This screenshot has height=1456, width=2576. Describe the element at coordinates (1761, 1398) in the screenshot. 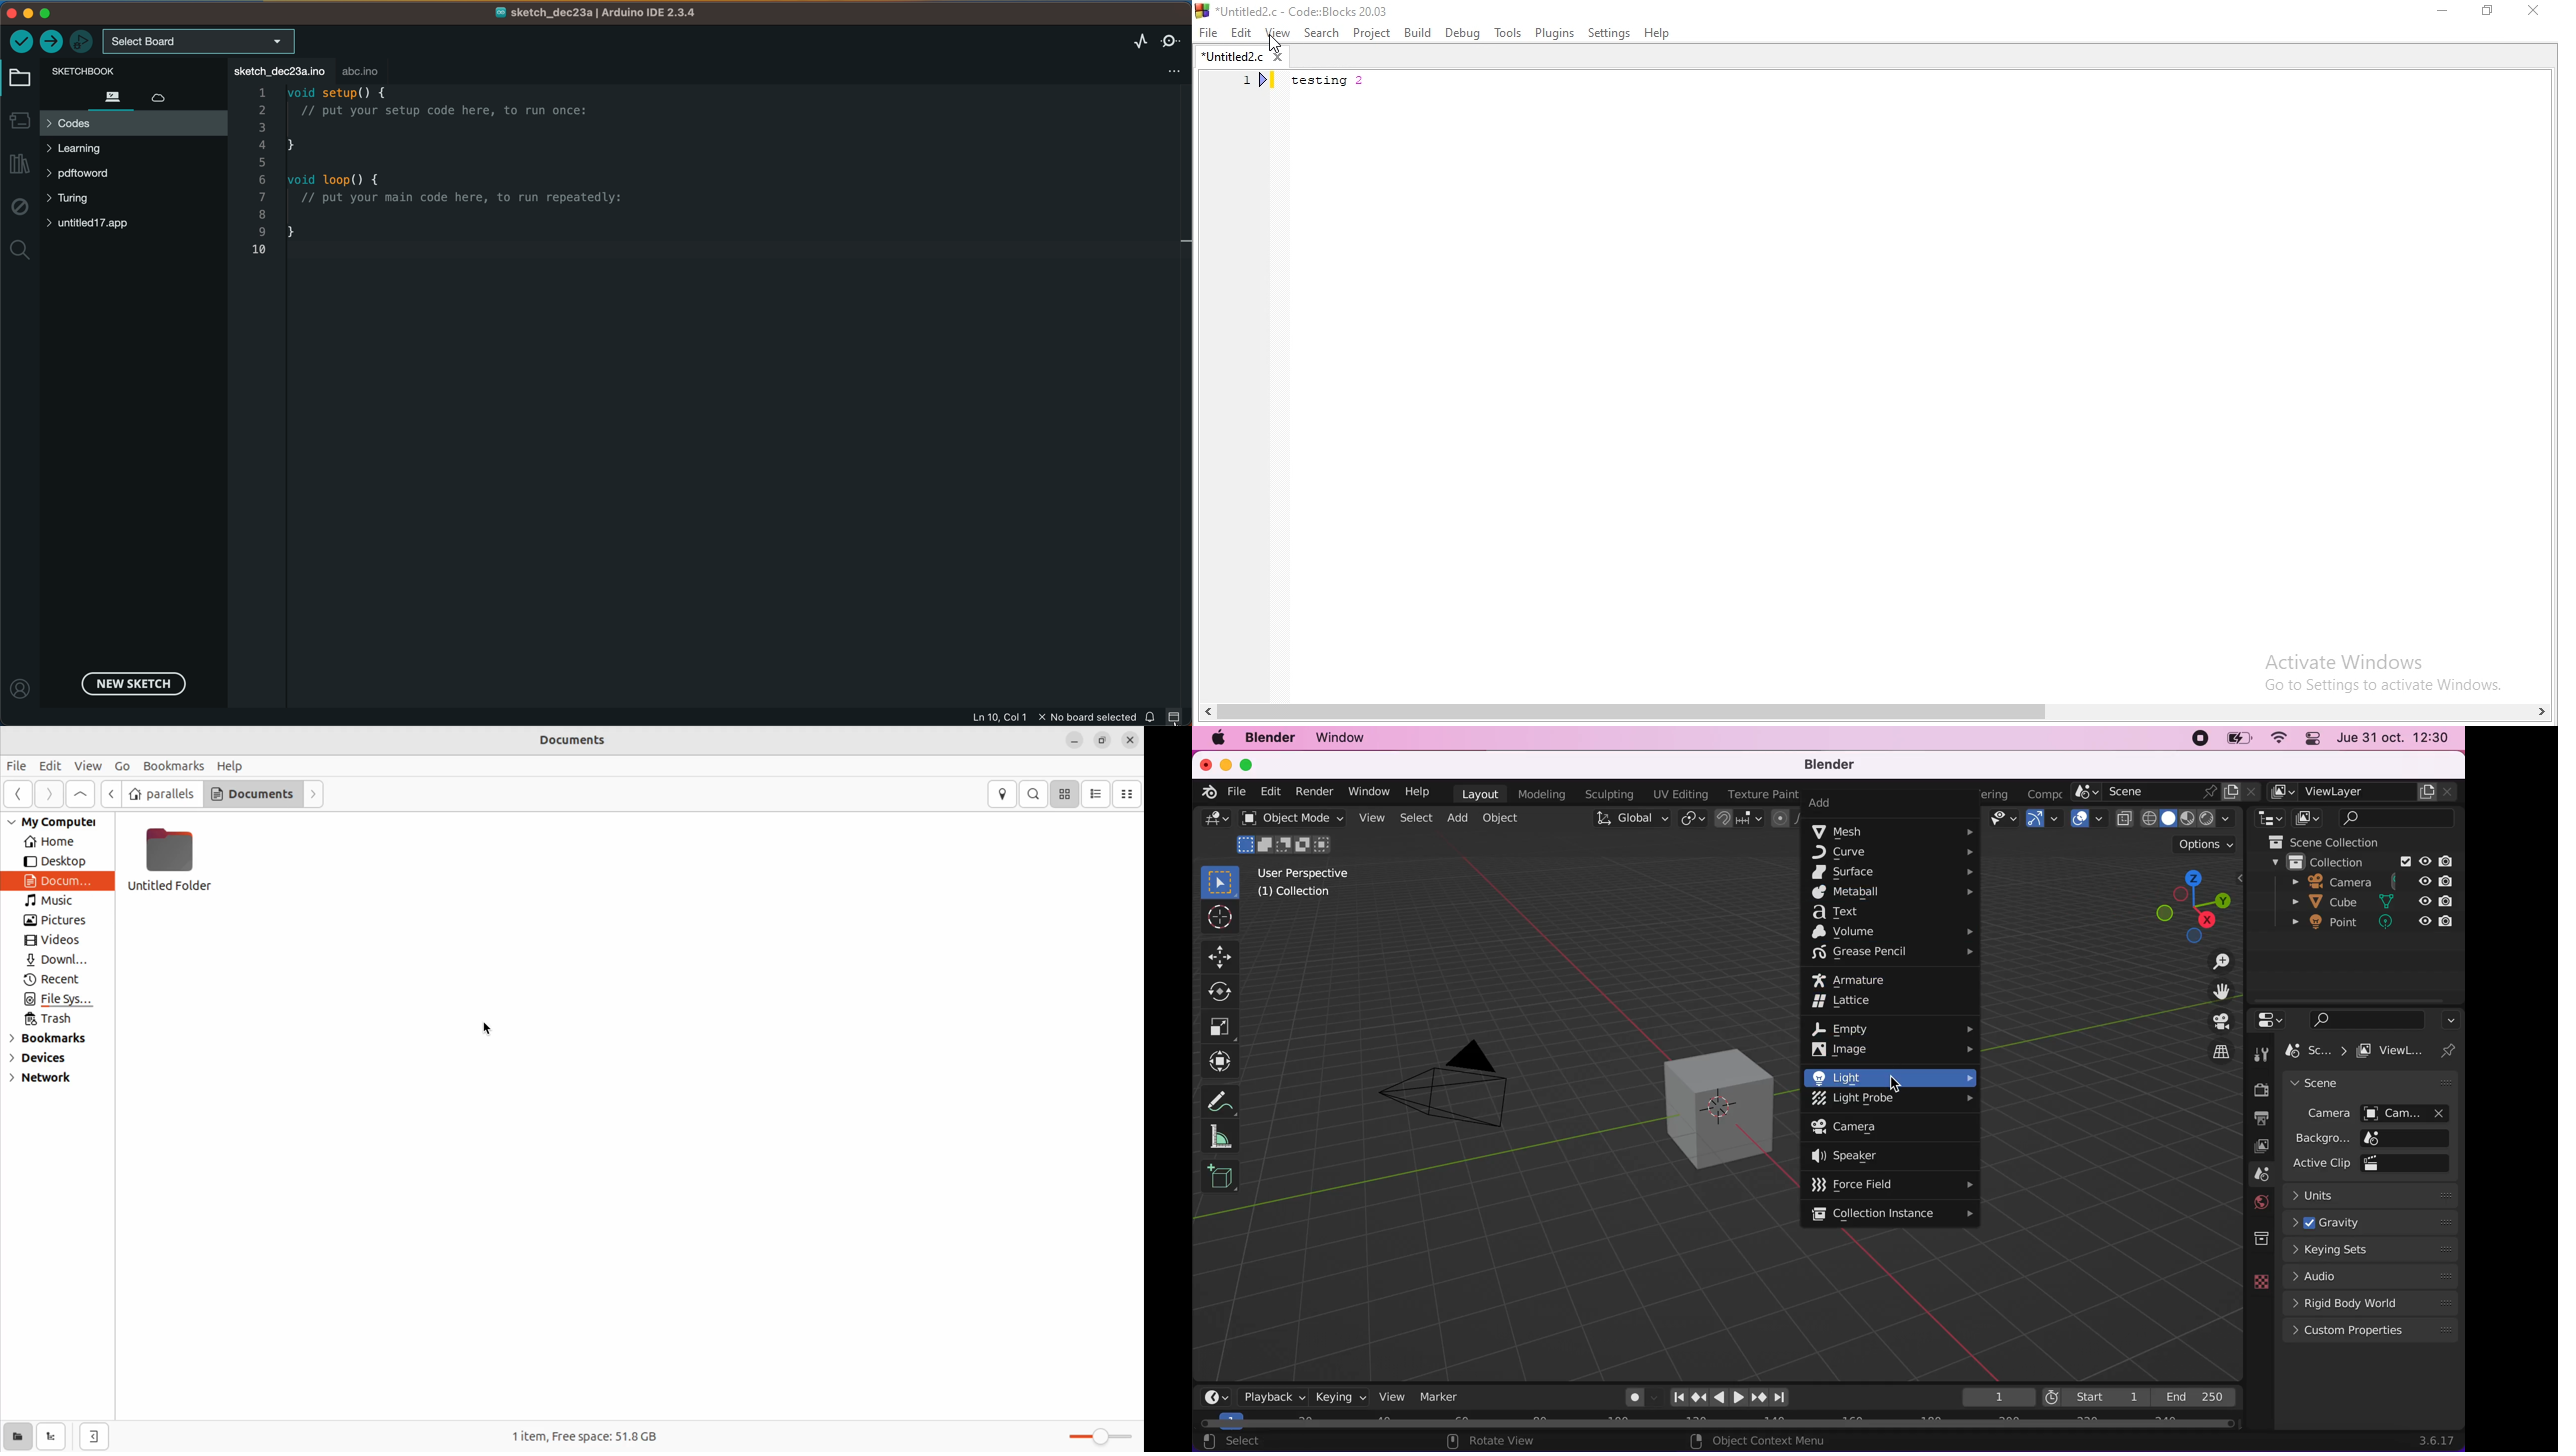

I see `Jump to keyframe` at that location.